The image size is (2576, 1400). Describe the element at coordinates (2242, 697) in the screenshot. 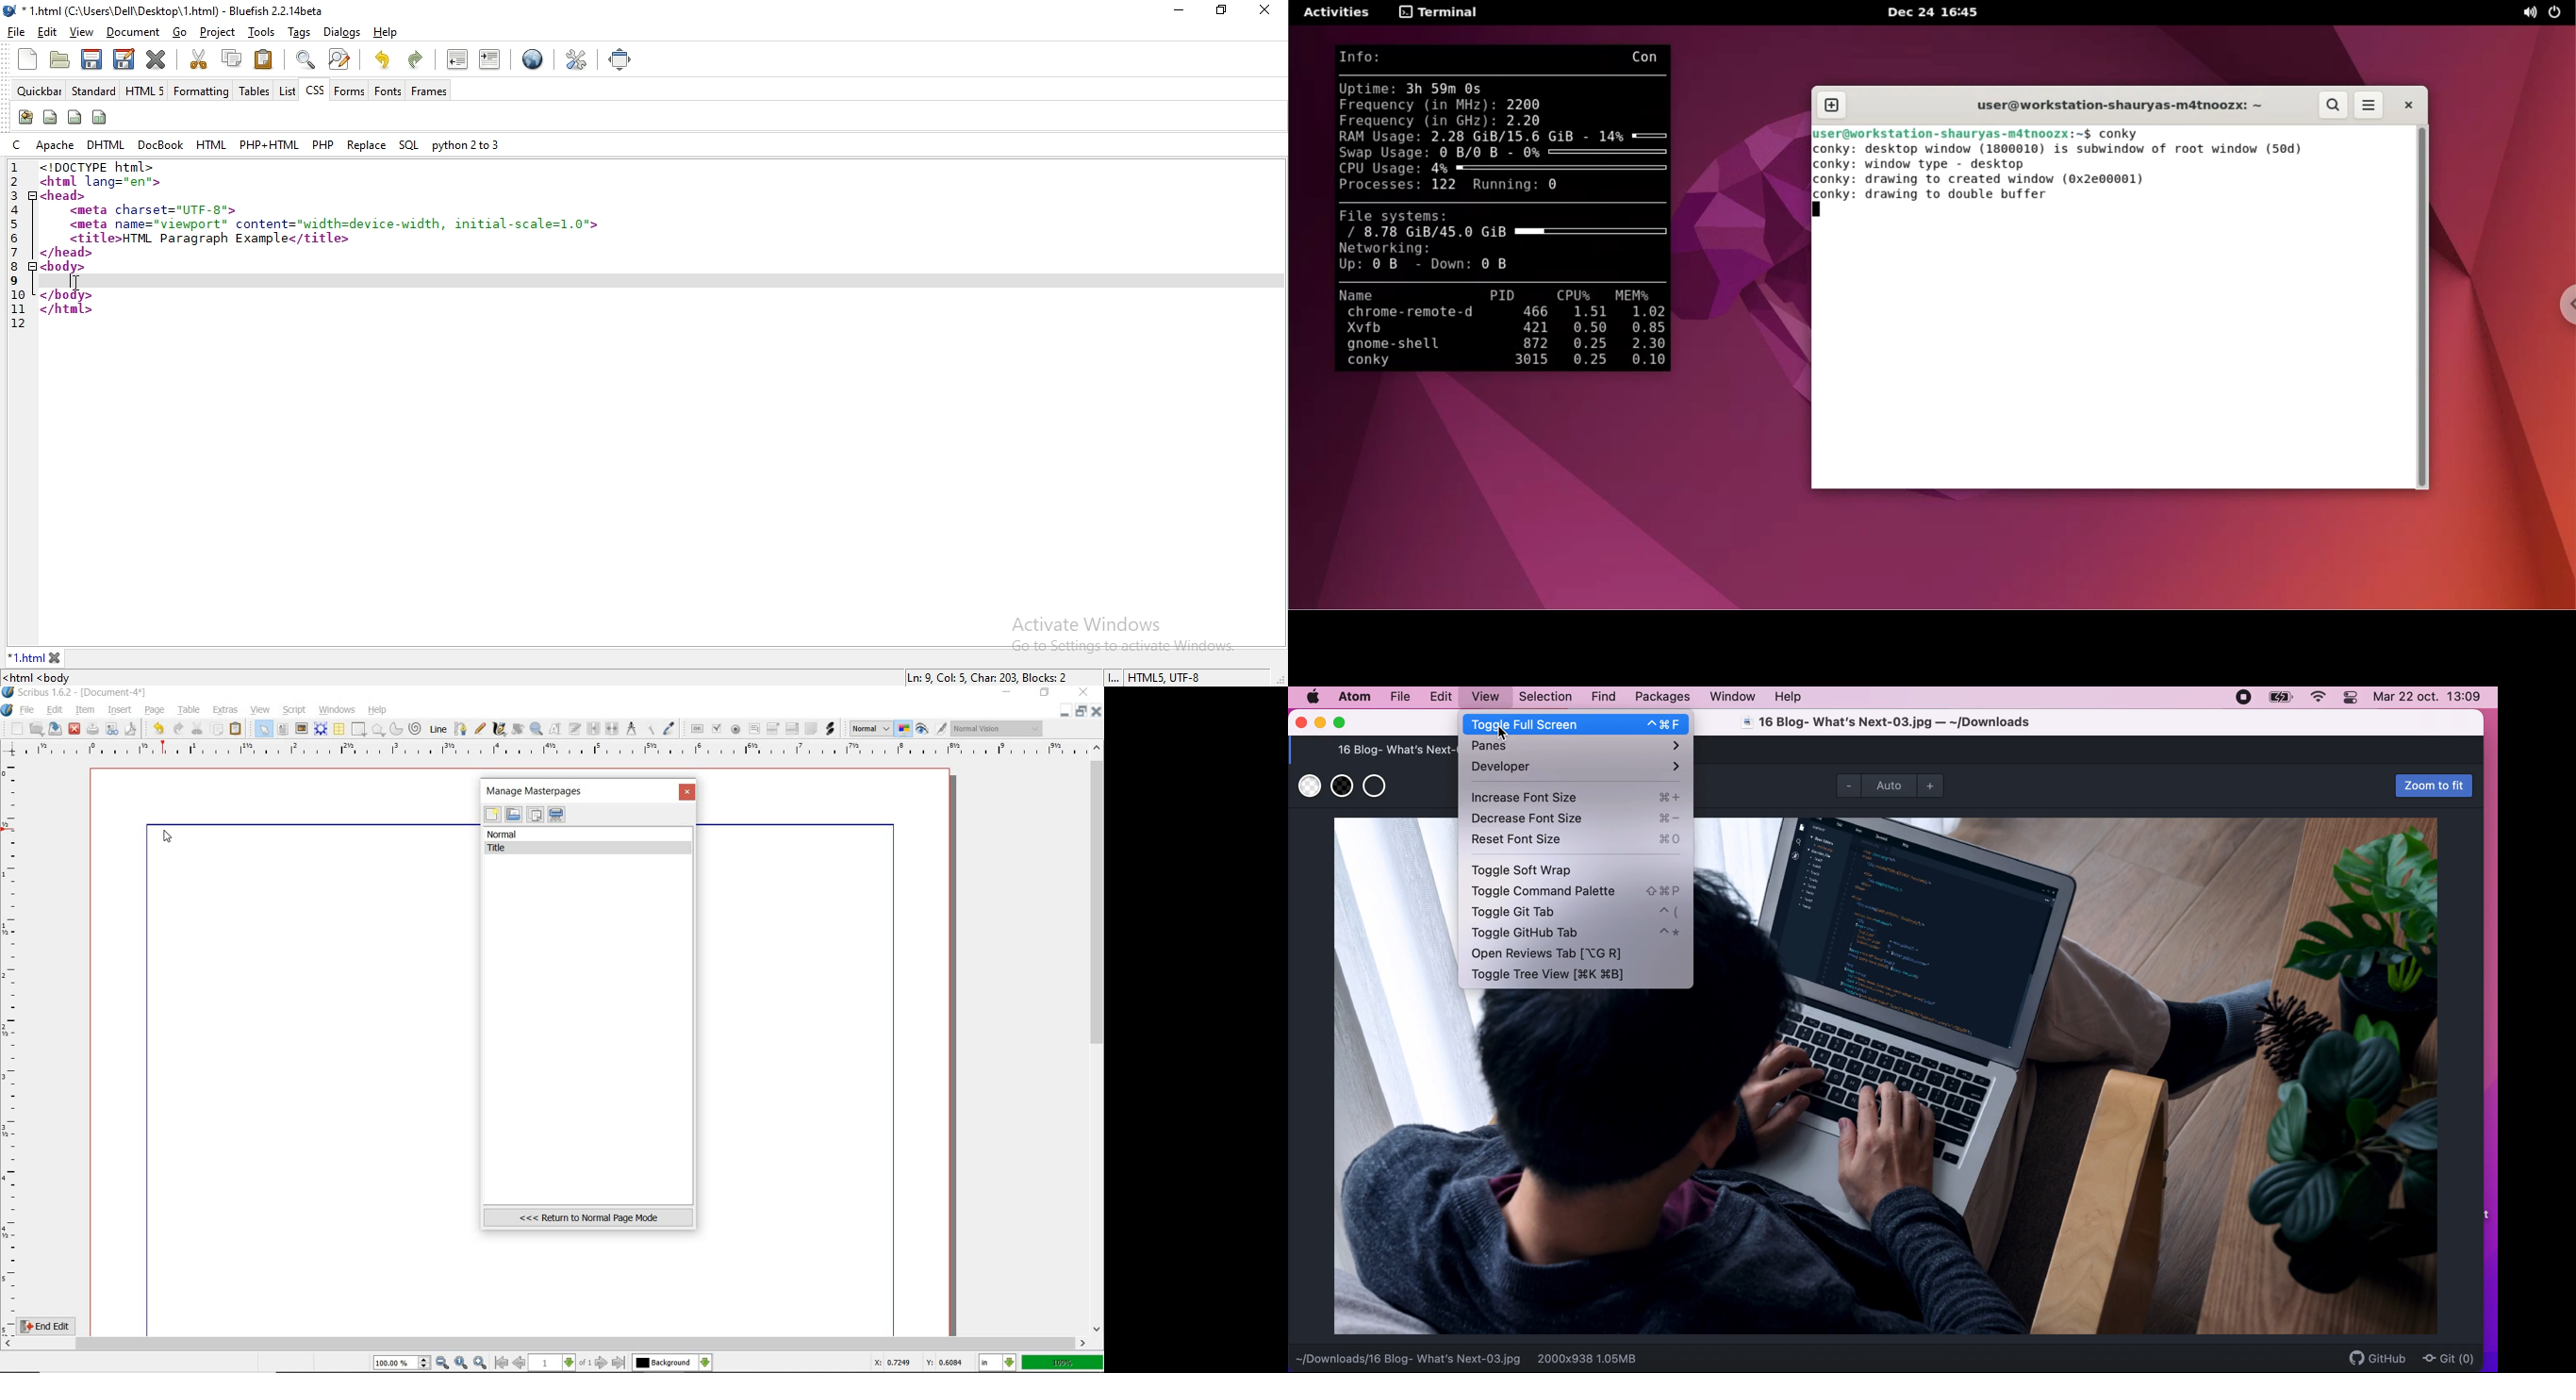

I see `recording stopped` at that location.